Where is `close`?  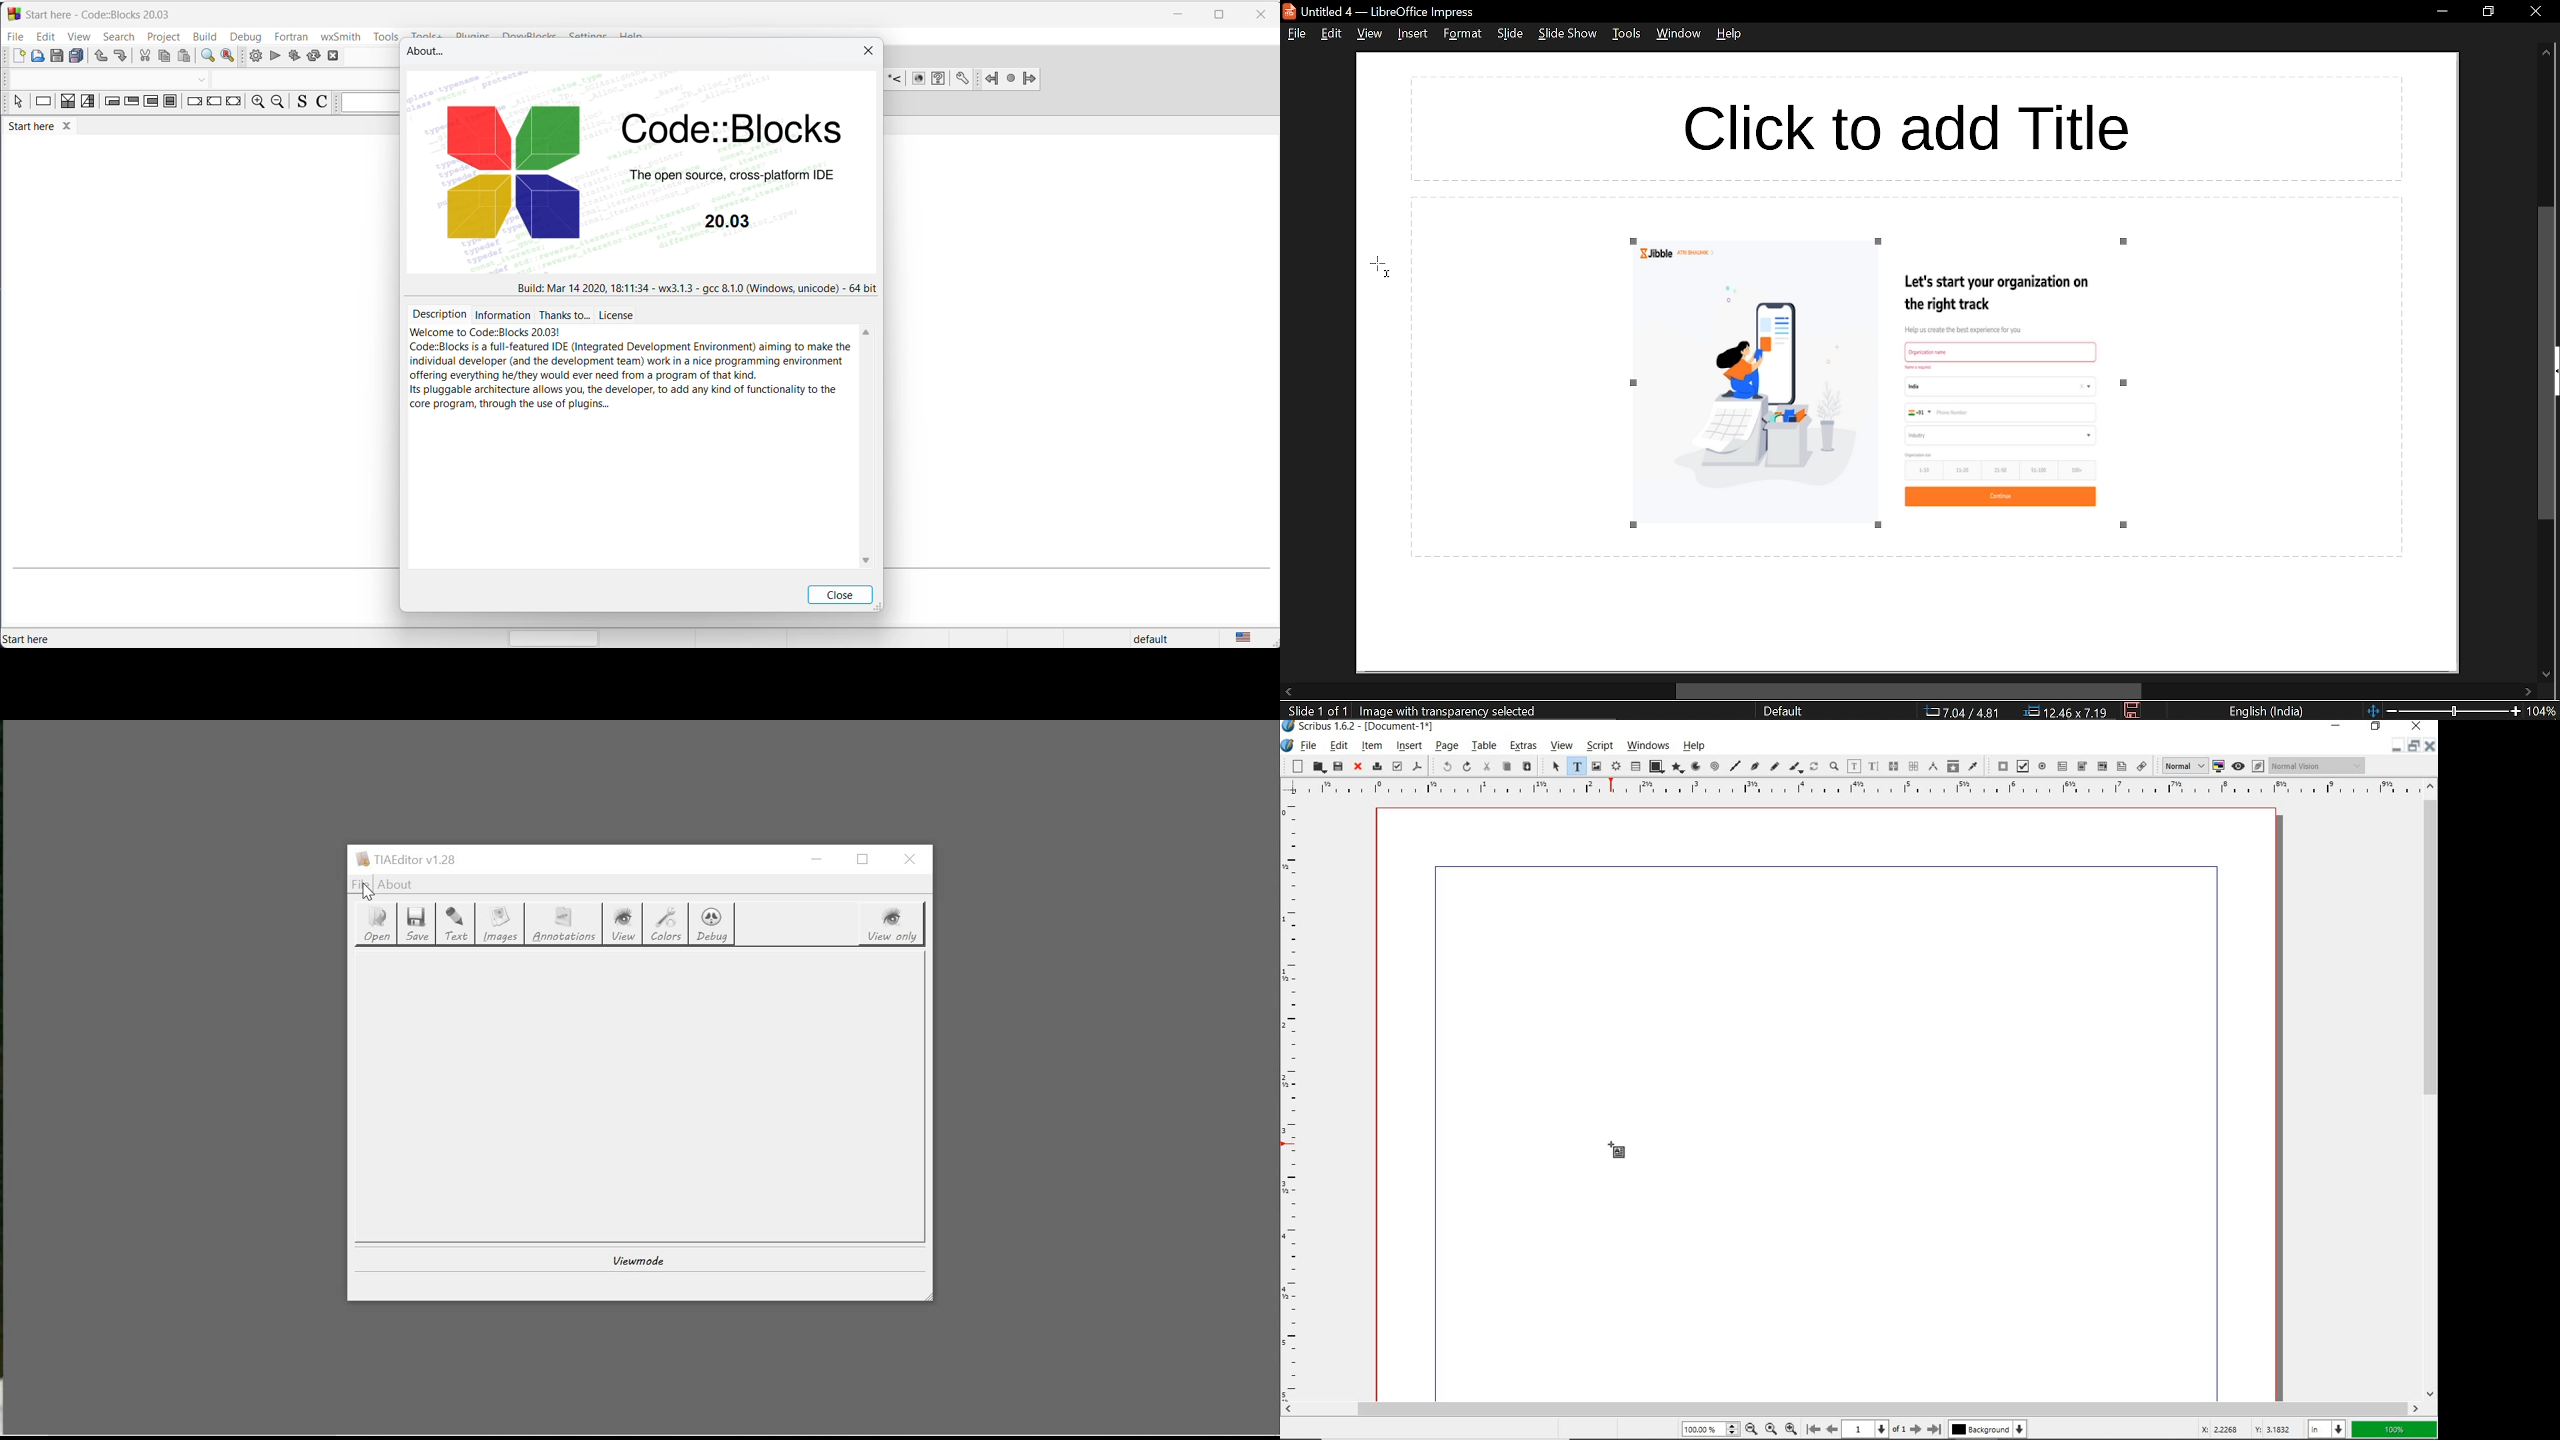
close is located at coordinates (2417, 726).